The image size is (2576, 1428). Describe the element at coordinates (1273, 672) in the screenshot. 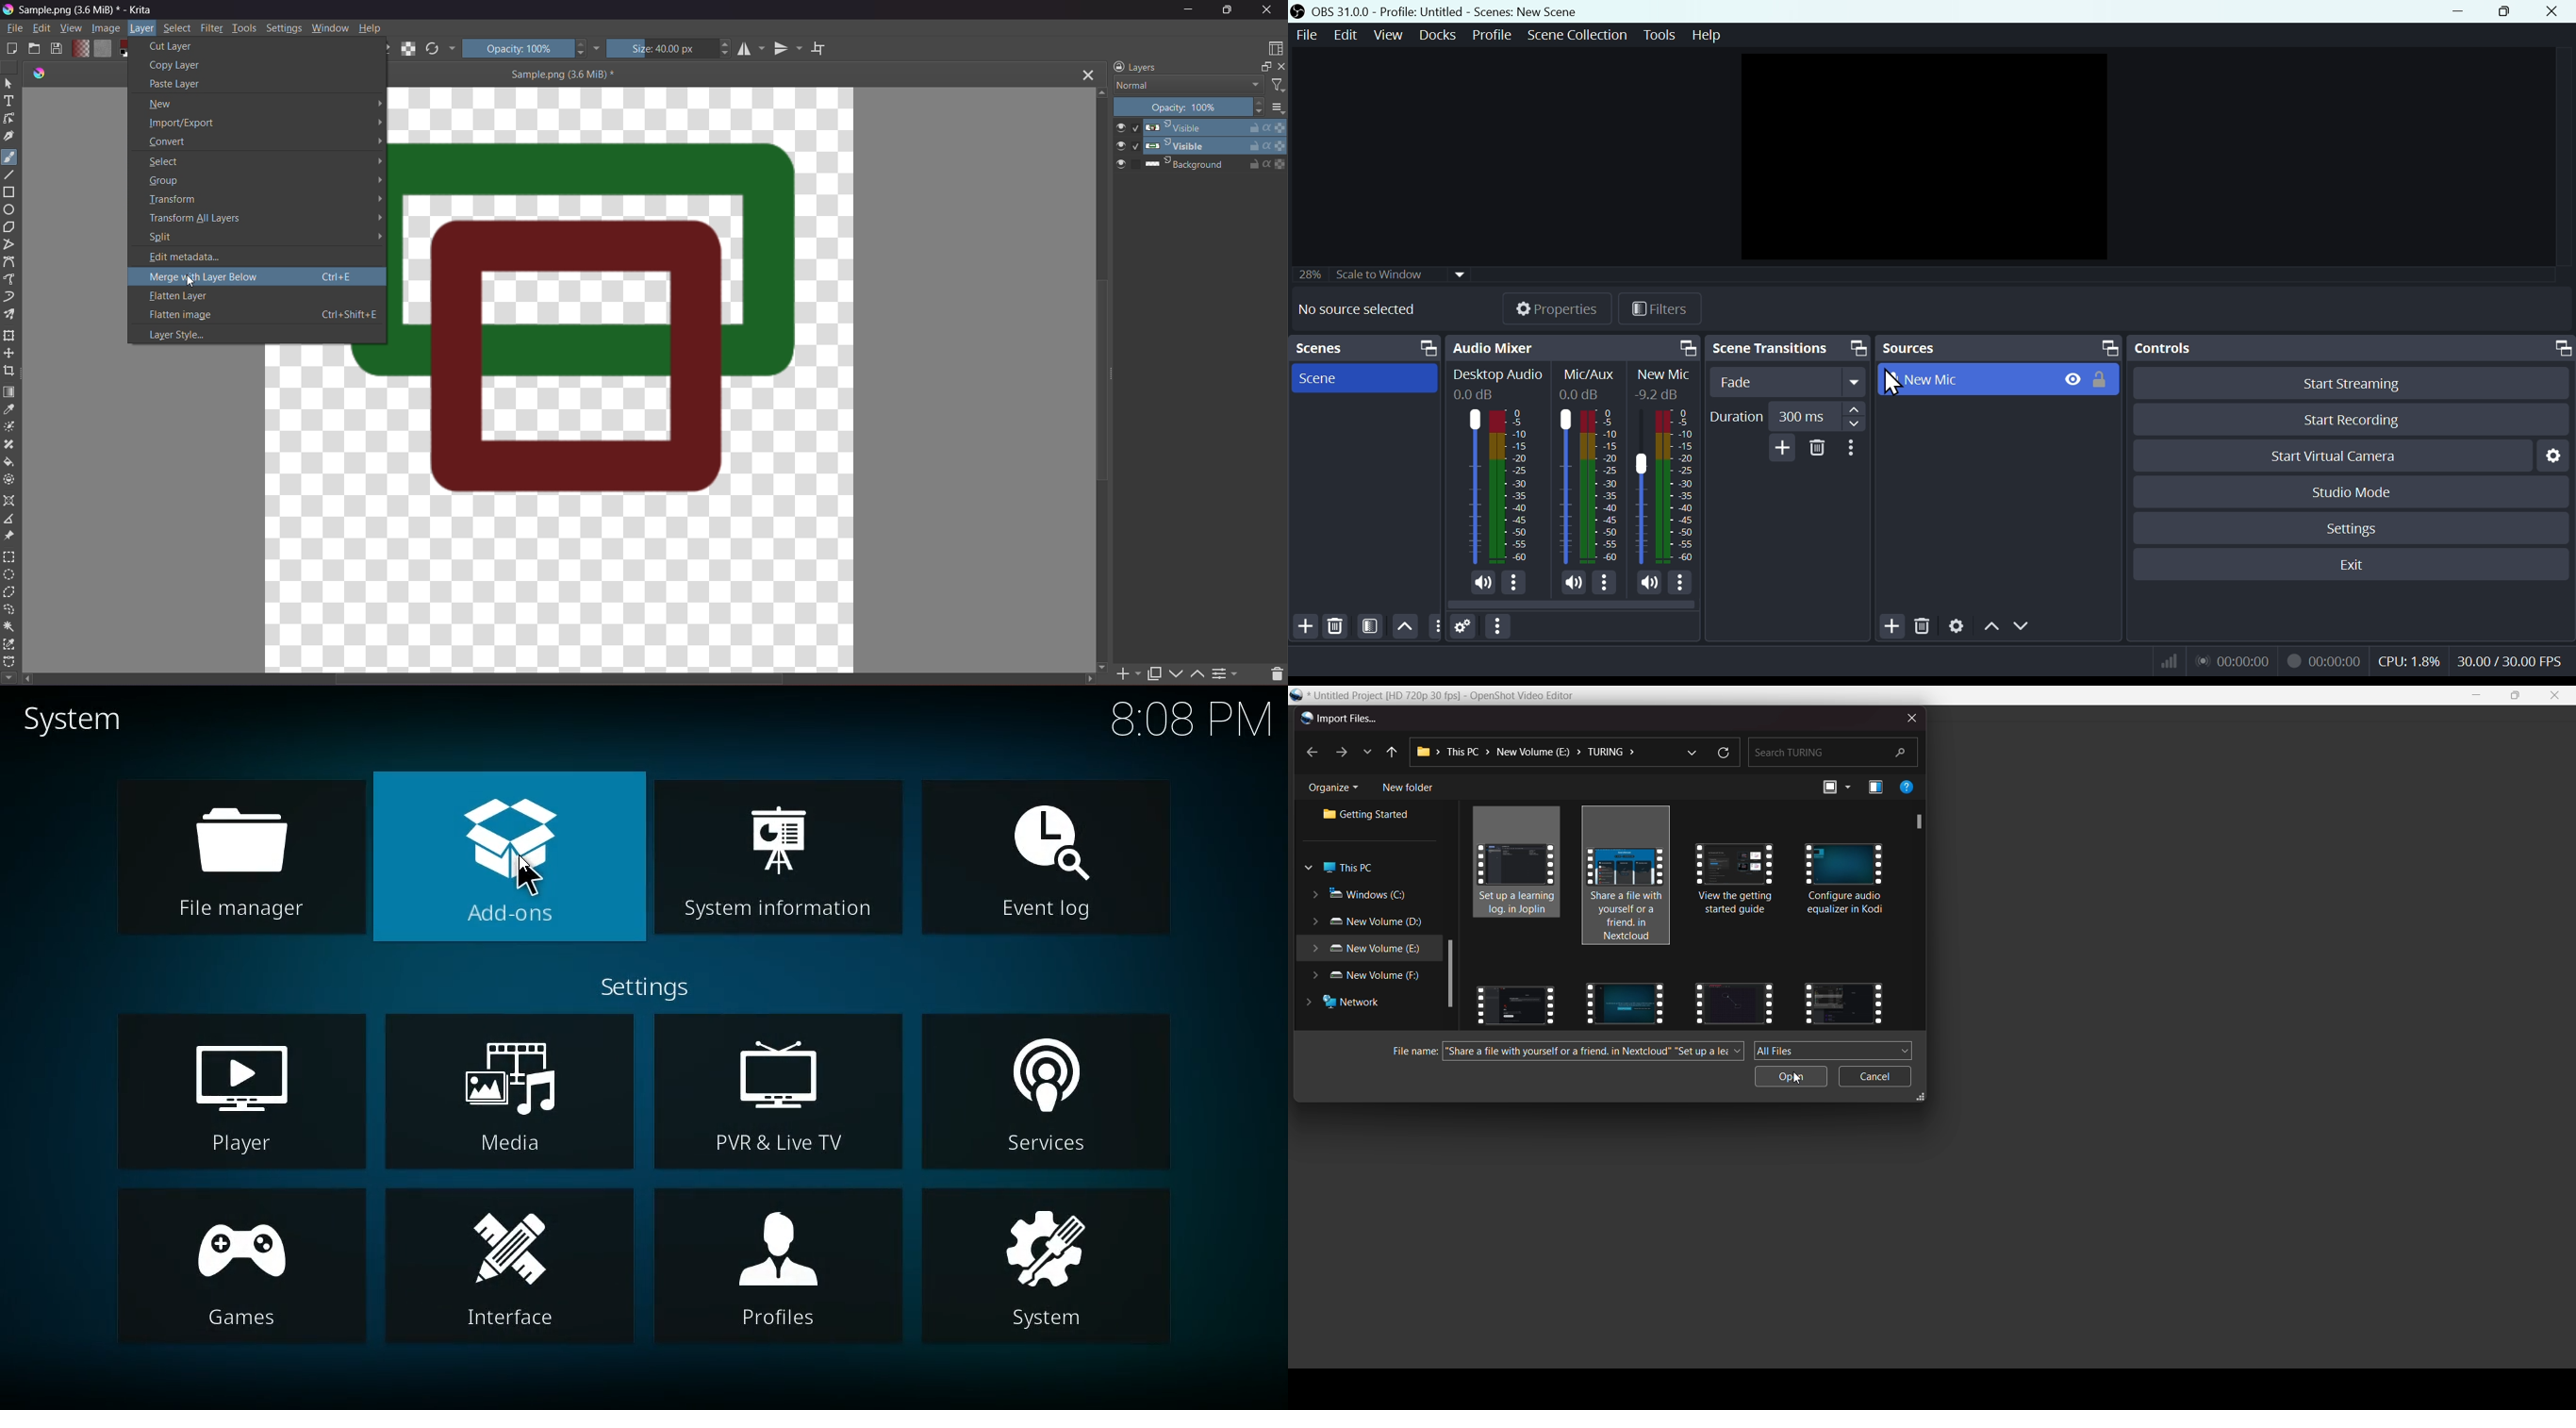

I see `Delete` at that location.